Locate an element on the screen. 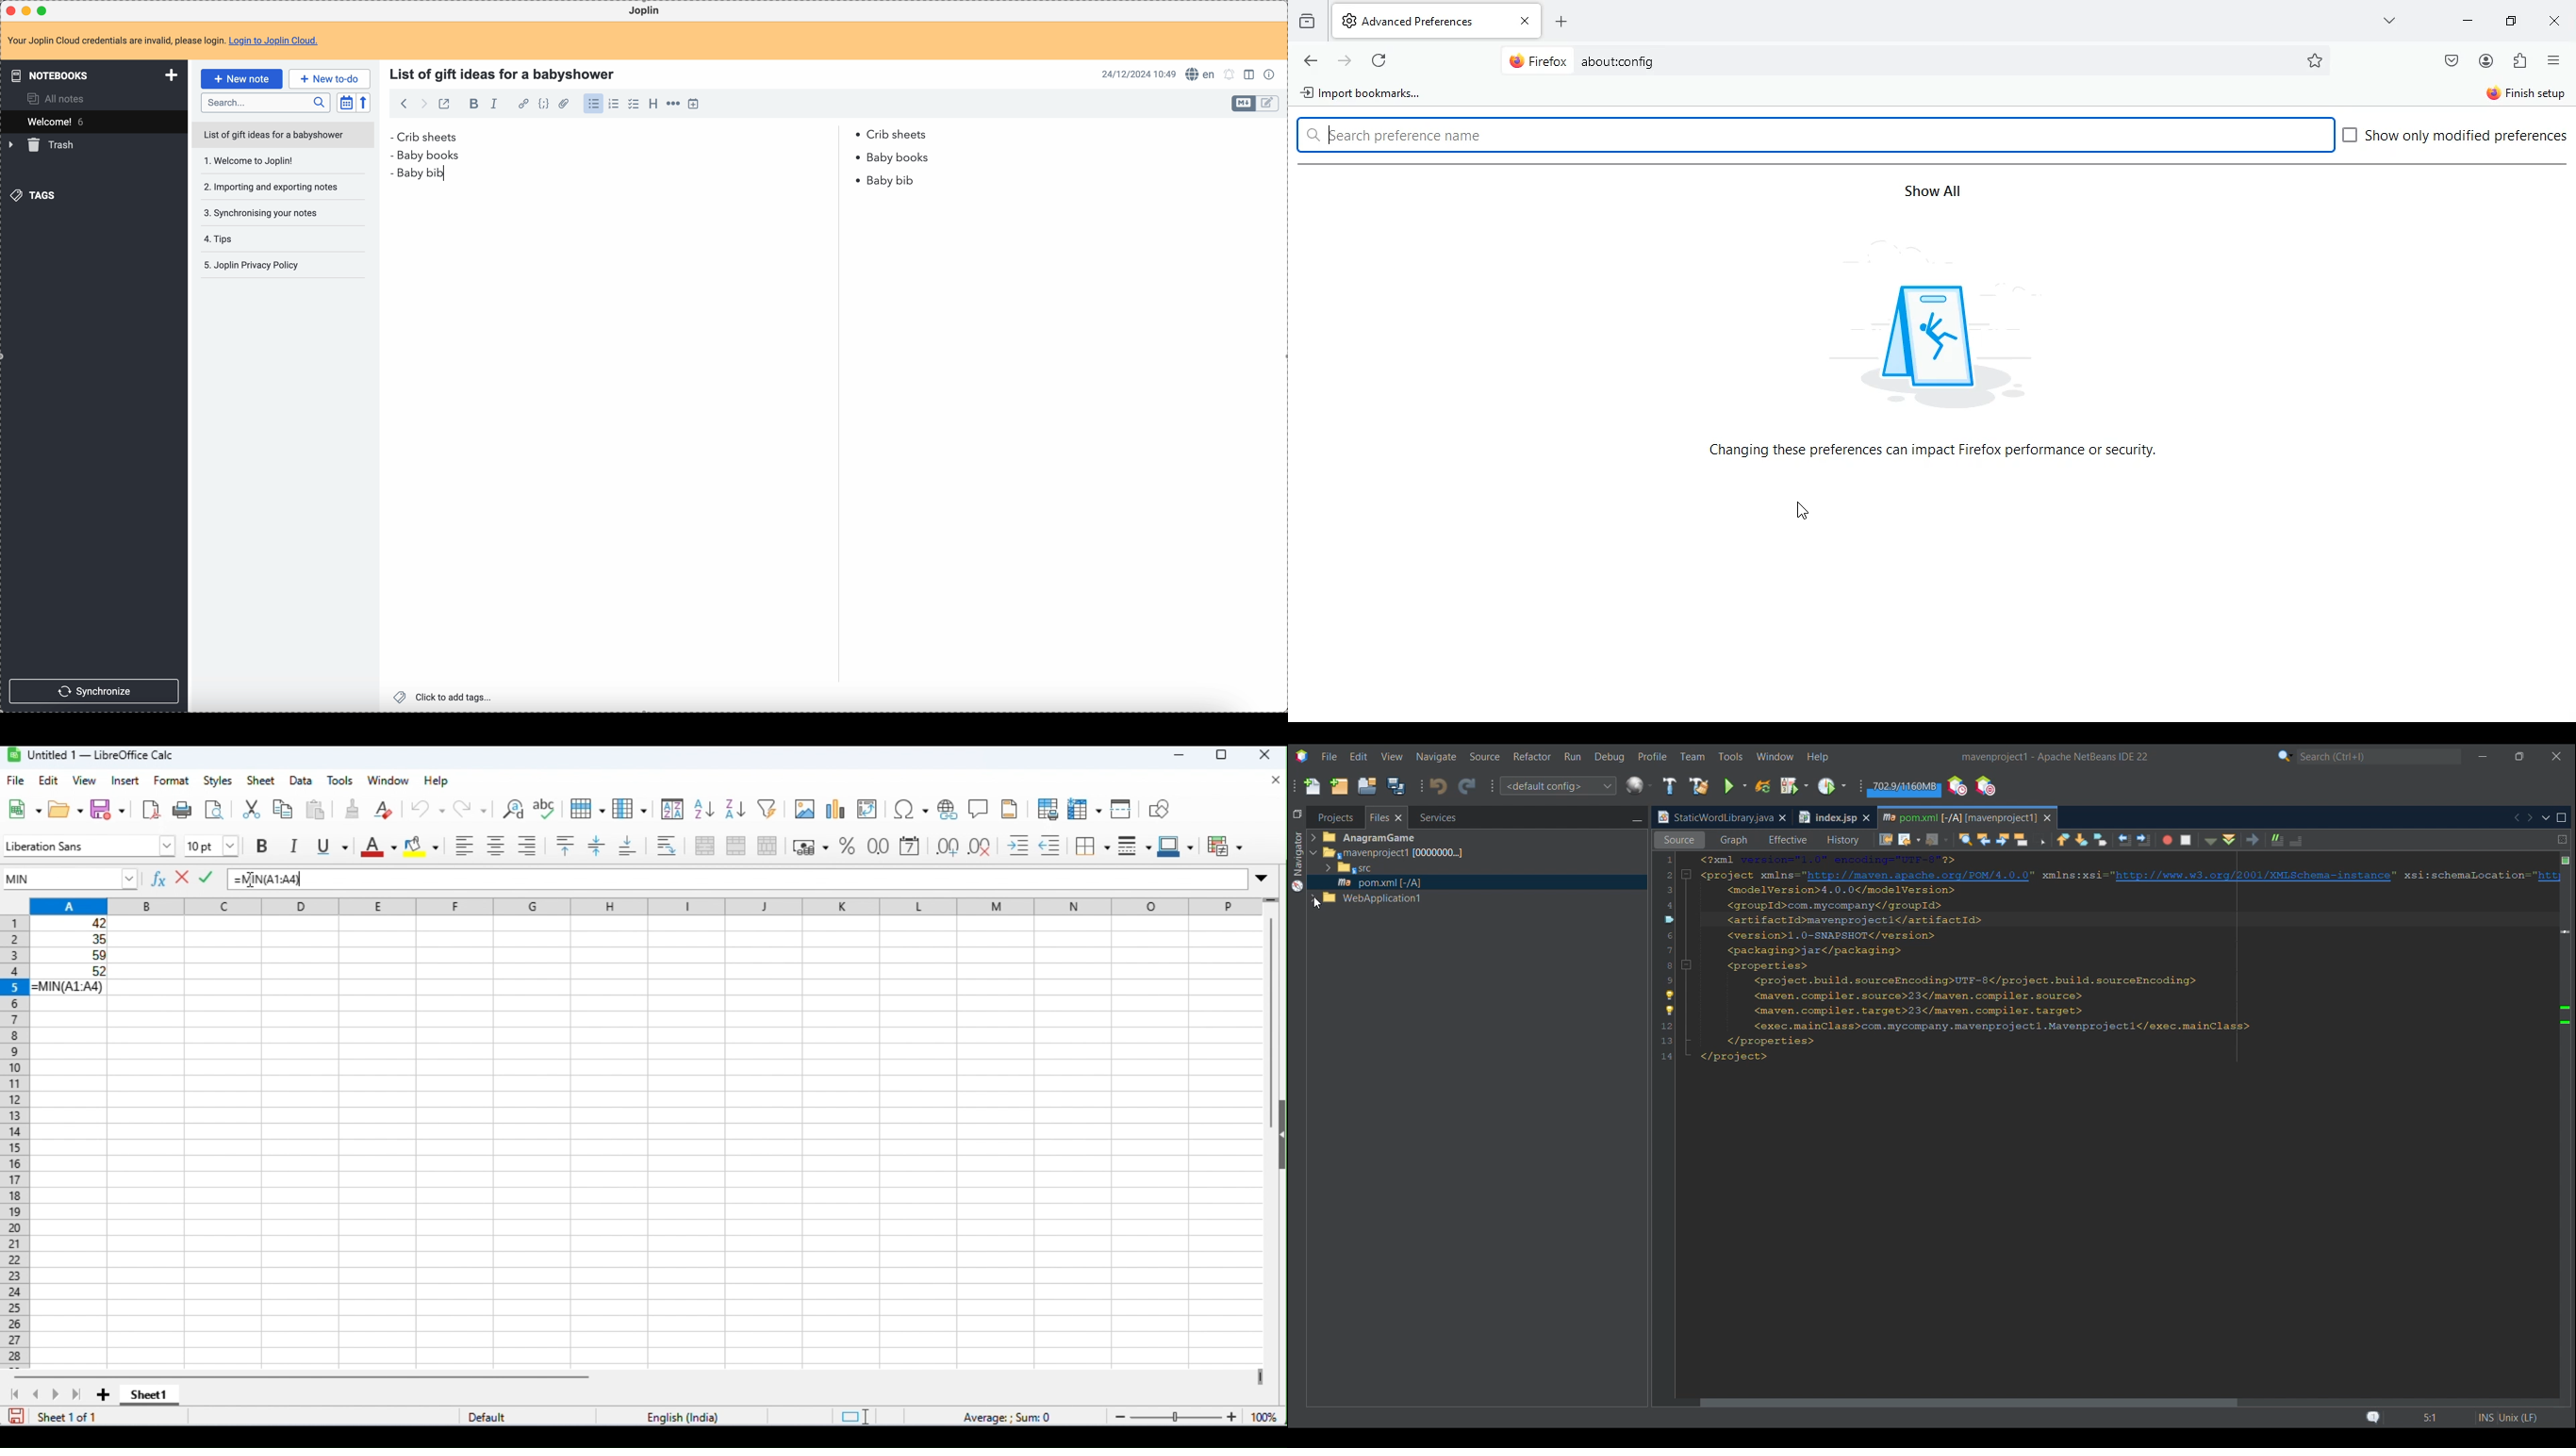 Image resolution: width=2576 pixels, height=1456 pixels. spell checker is located at coordinates (1201, 75).